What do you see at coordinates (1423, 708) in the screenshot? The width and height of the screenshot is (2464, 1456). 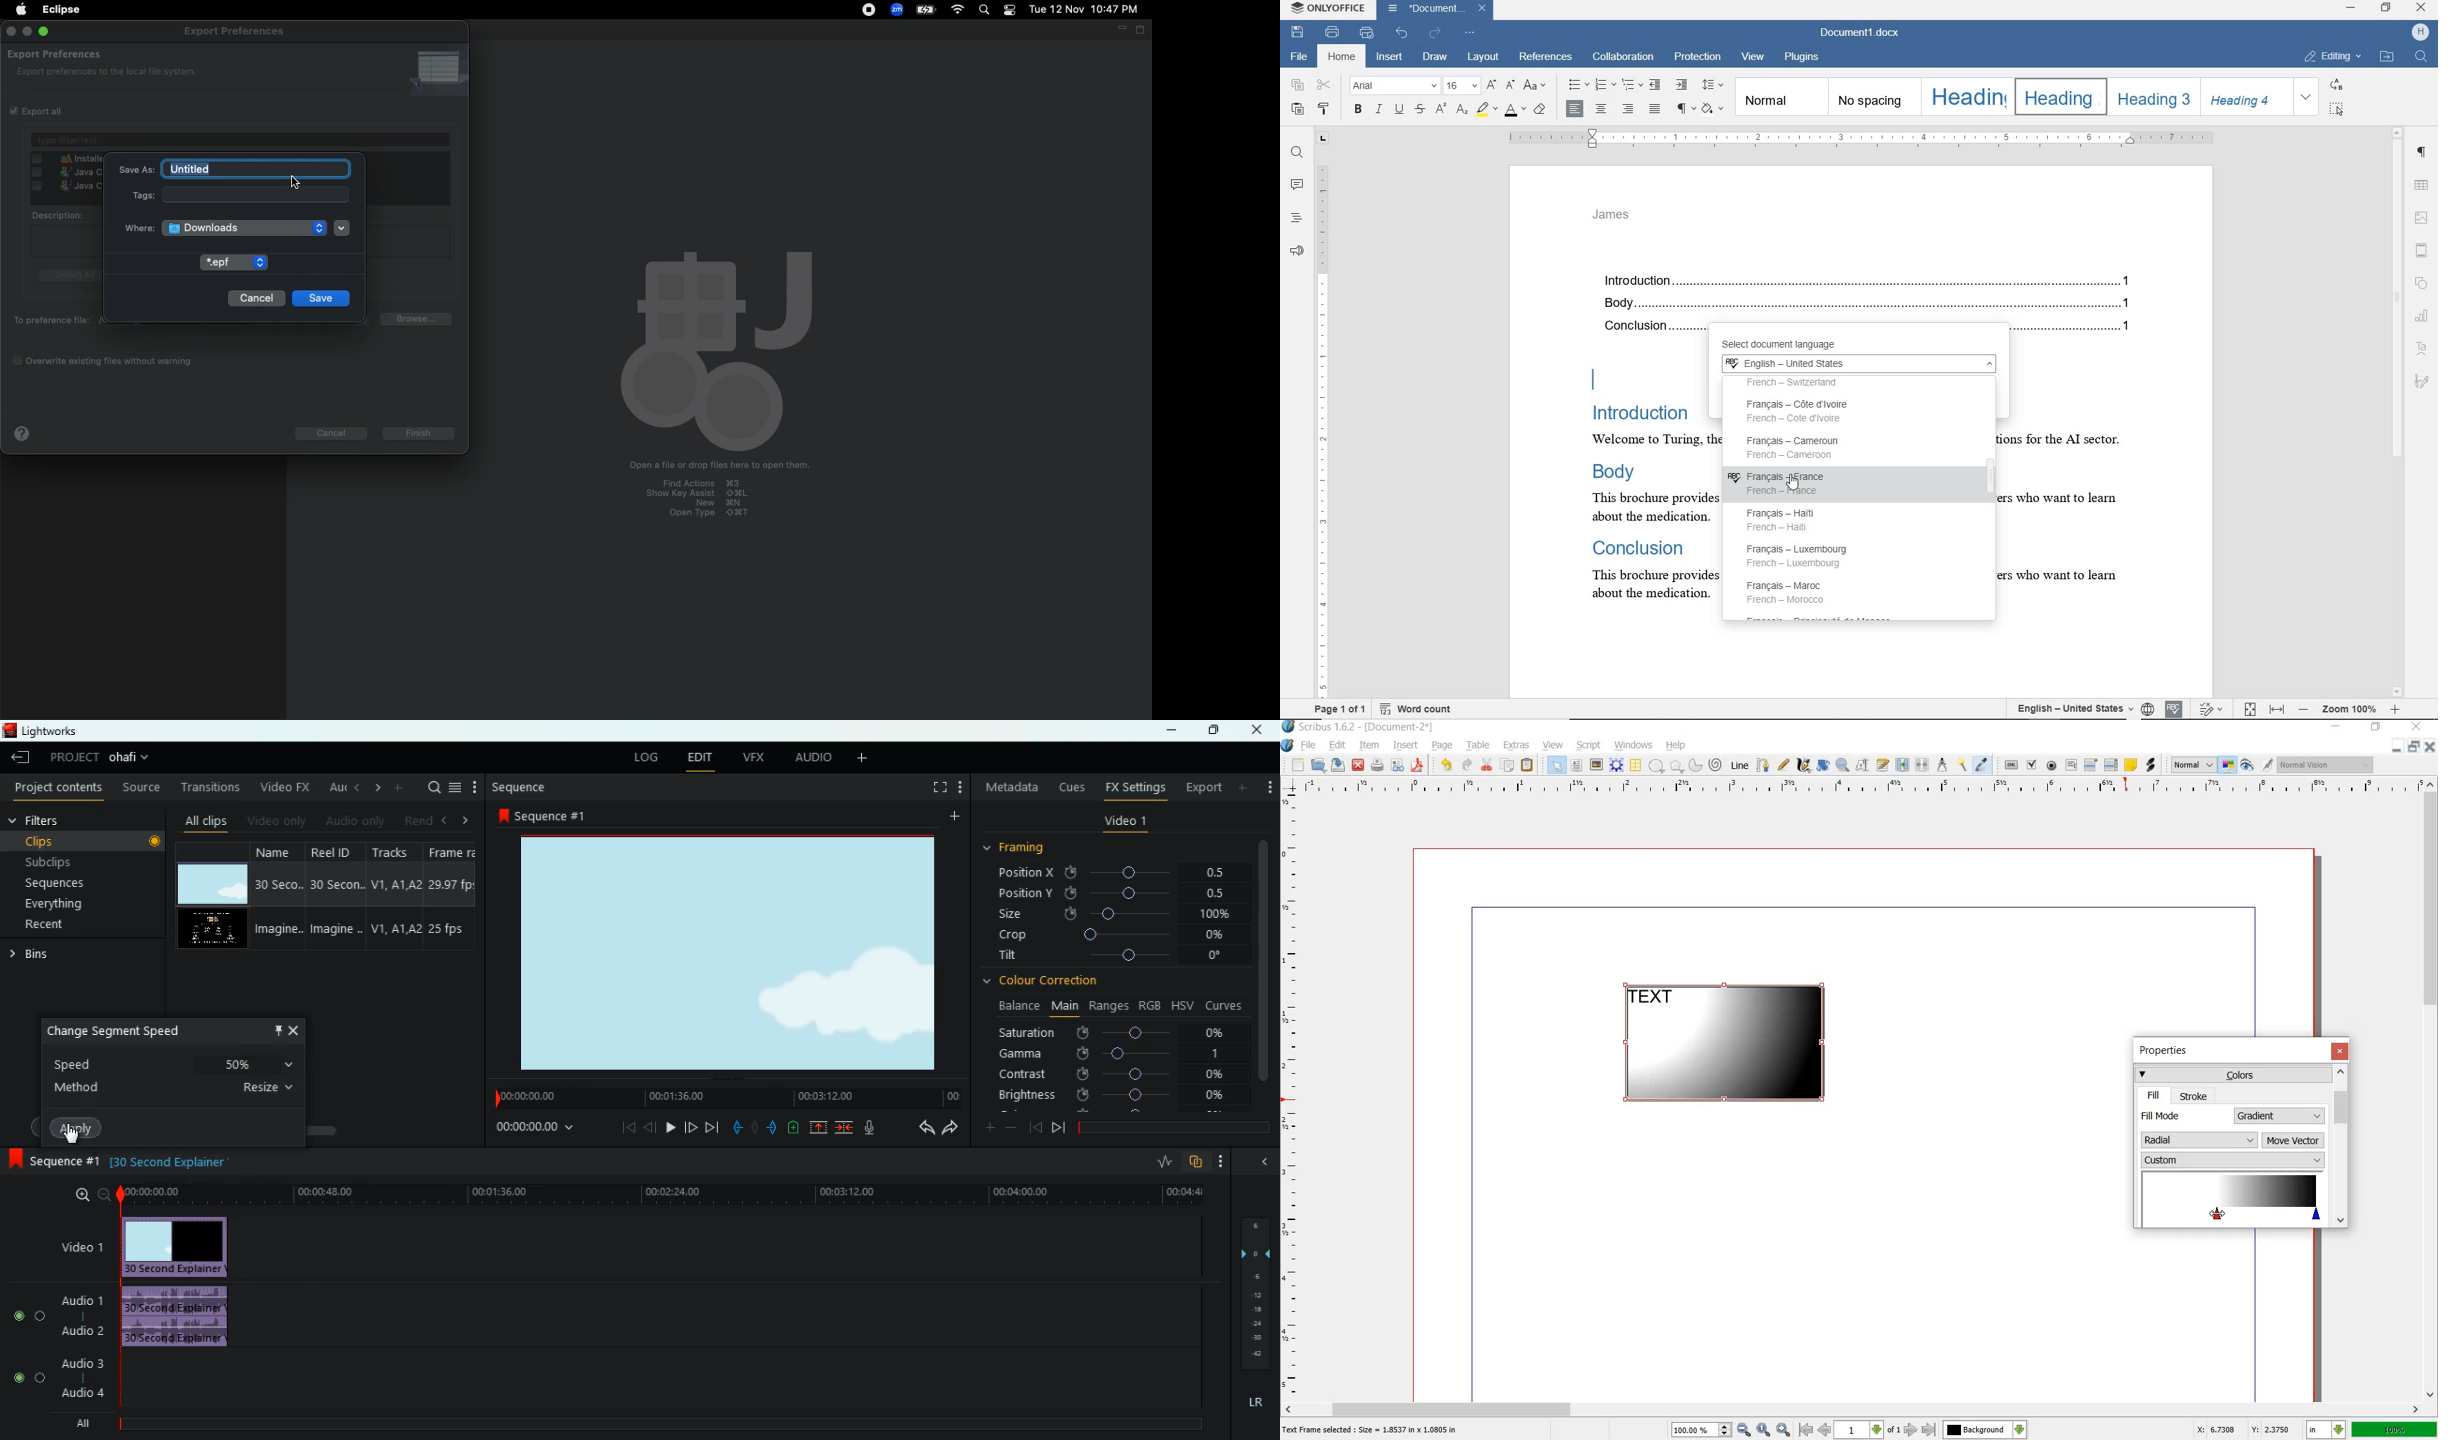 I see `word count` at bounding box center [1423, 708].